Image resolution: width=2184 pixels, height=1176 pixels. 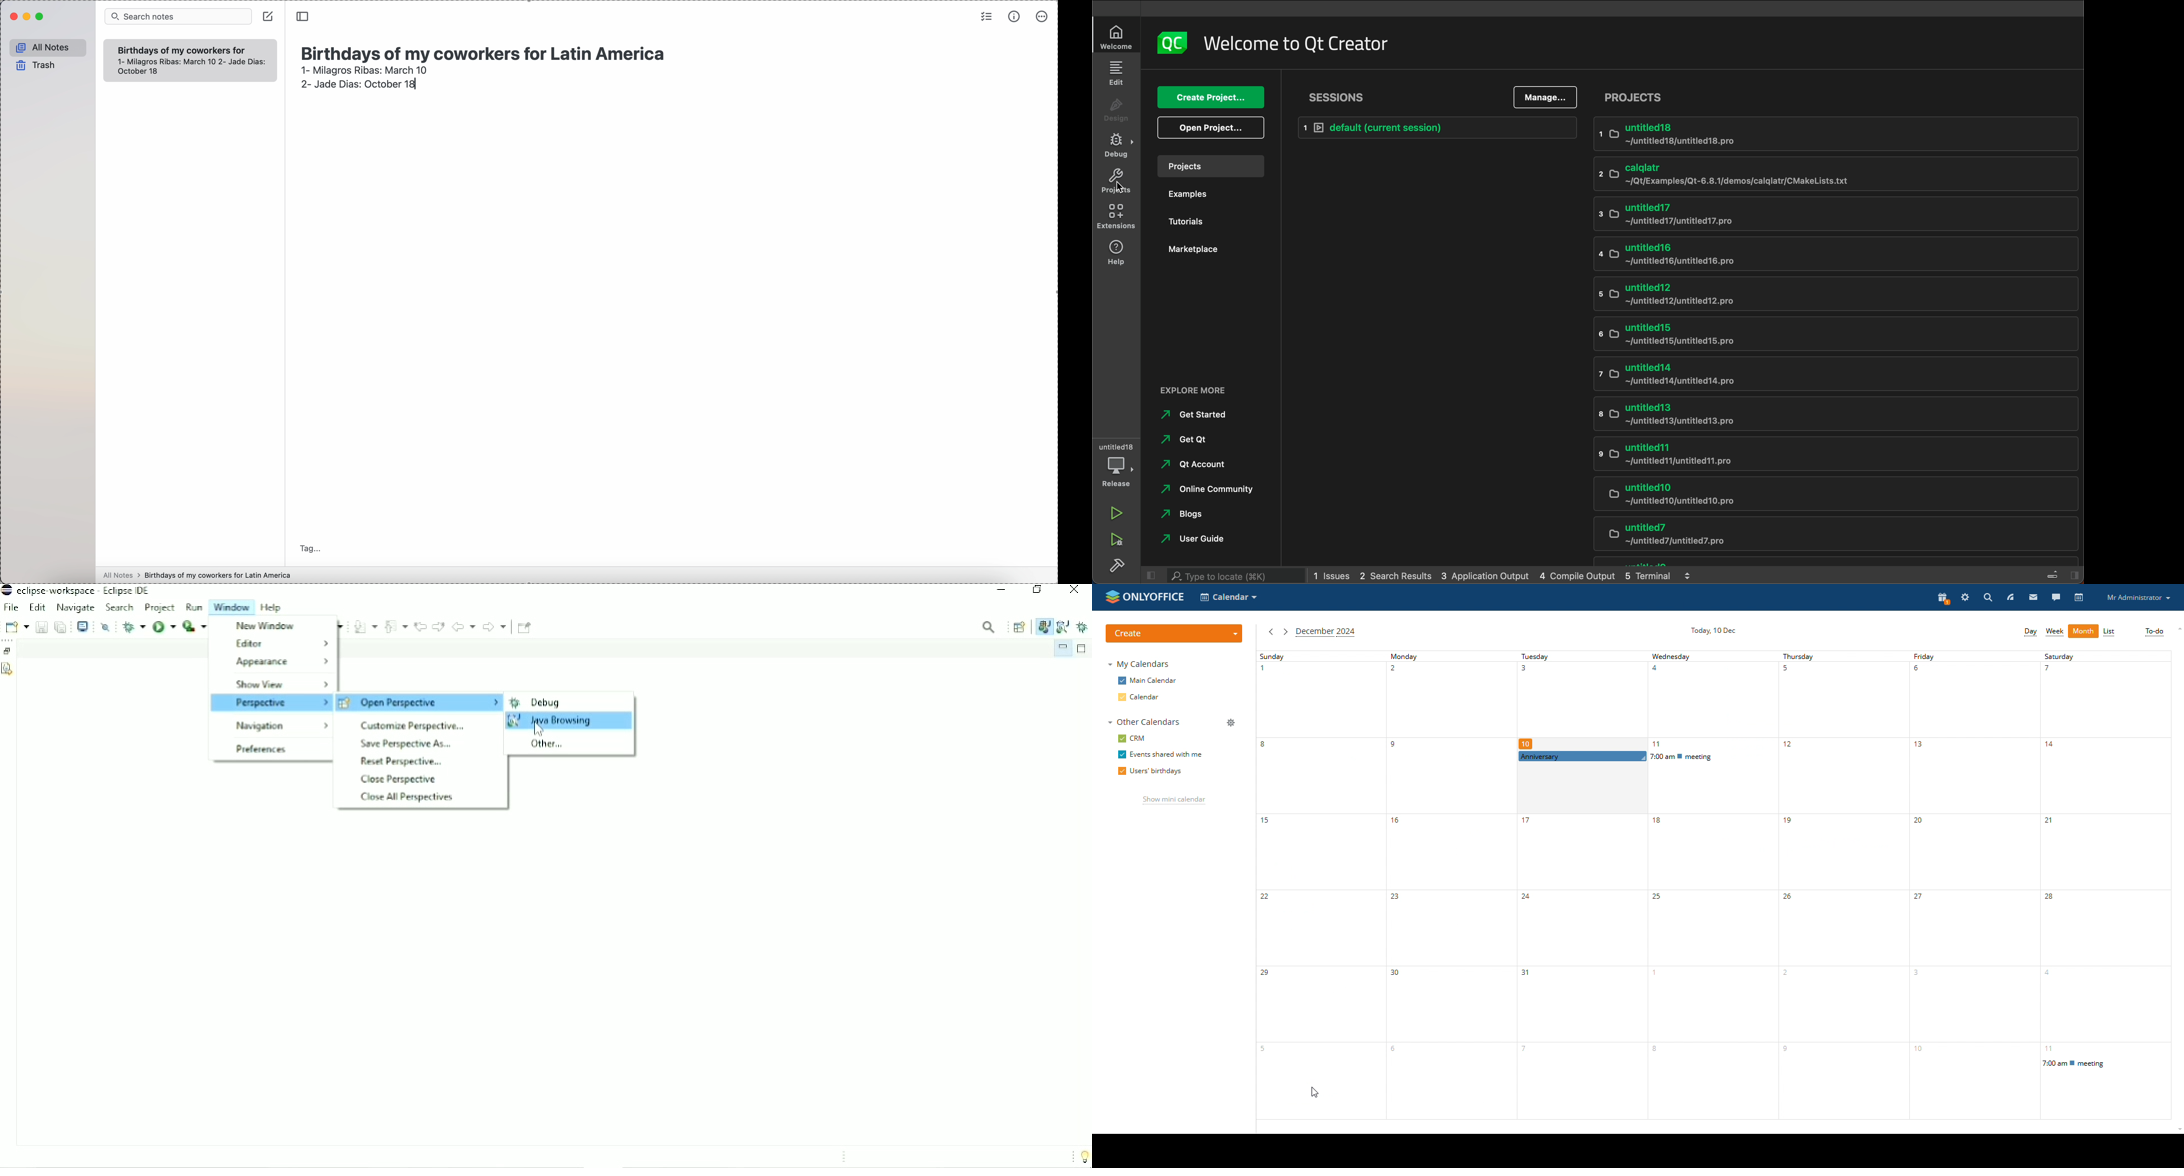 I want to click on Other, so click(x=548, y=744).